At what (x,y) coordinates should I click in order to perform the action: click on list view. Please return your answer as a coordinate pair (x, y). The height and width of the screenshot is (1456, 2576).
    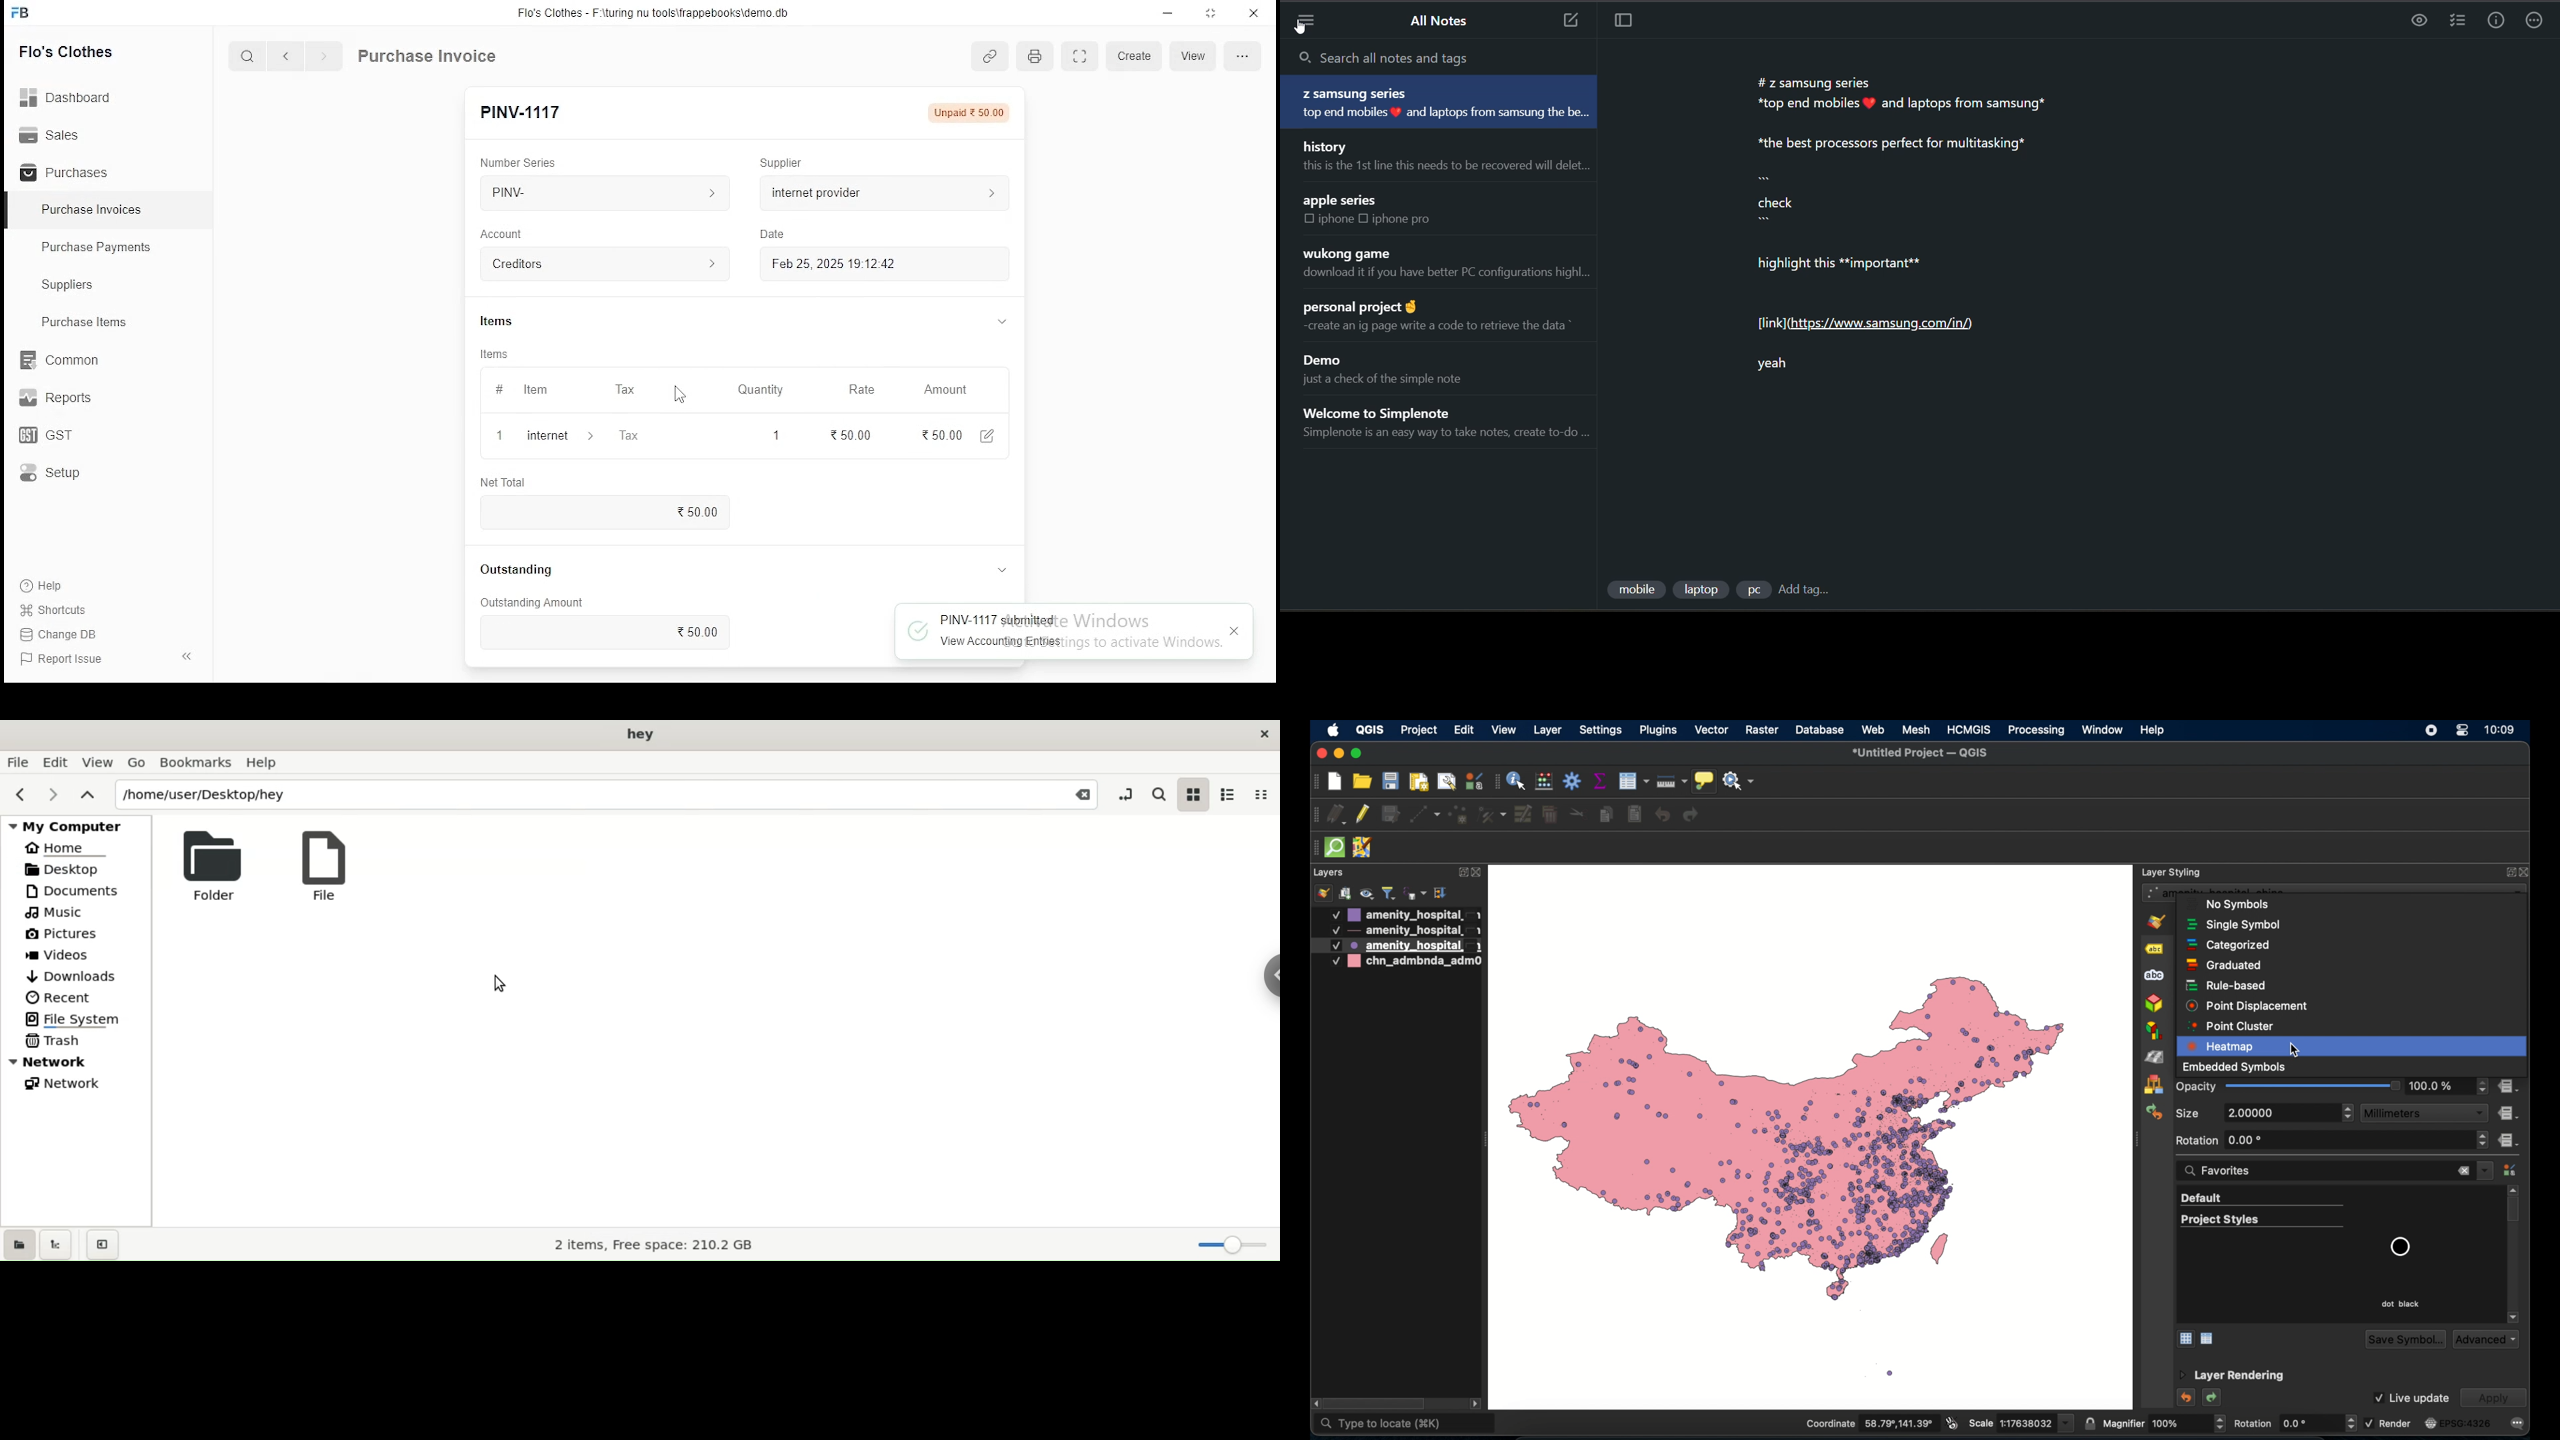
    Looking at the image, I should click on (1229, 795).